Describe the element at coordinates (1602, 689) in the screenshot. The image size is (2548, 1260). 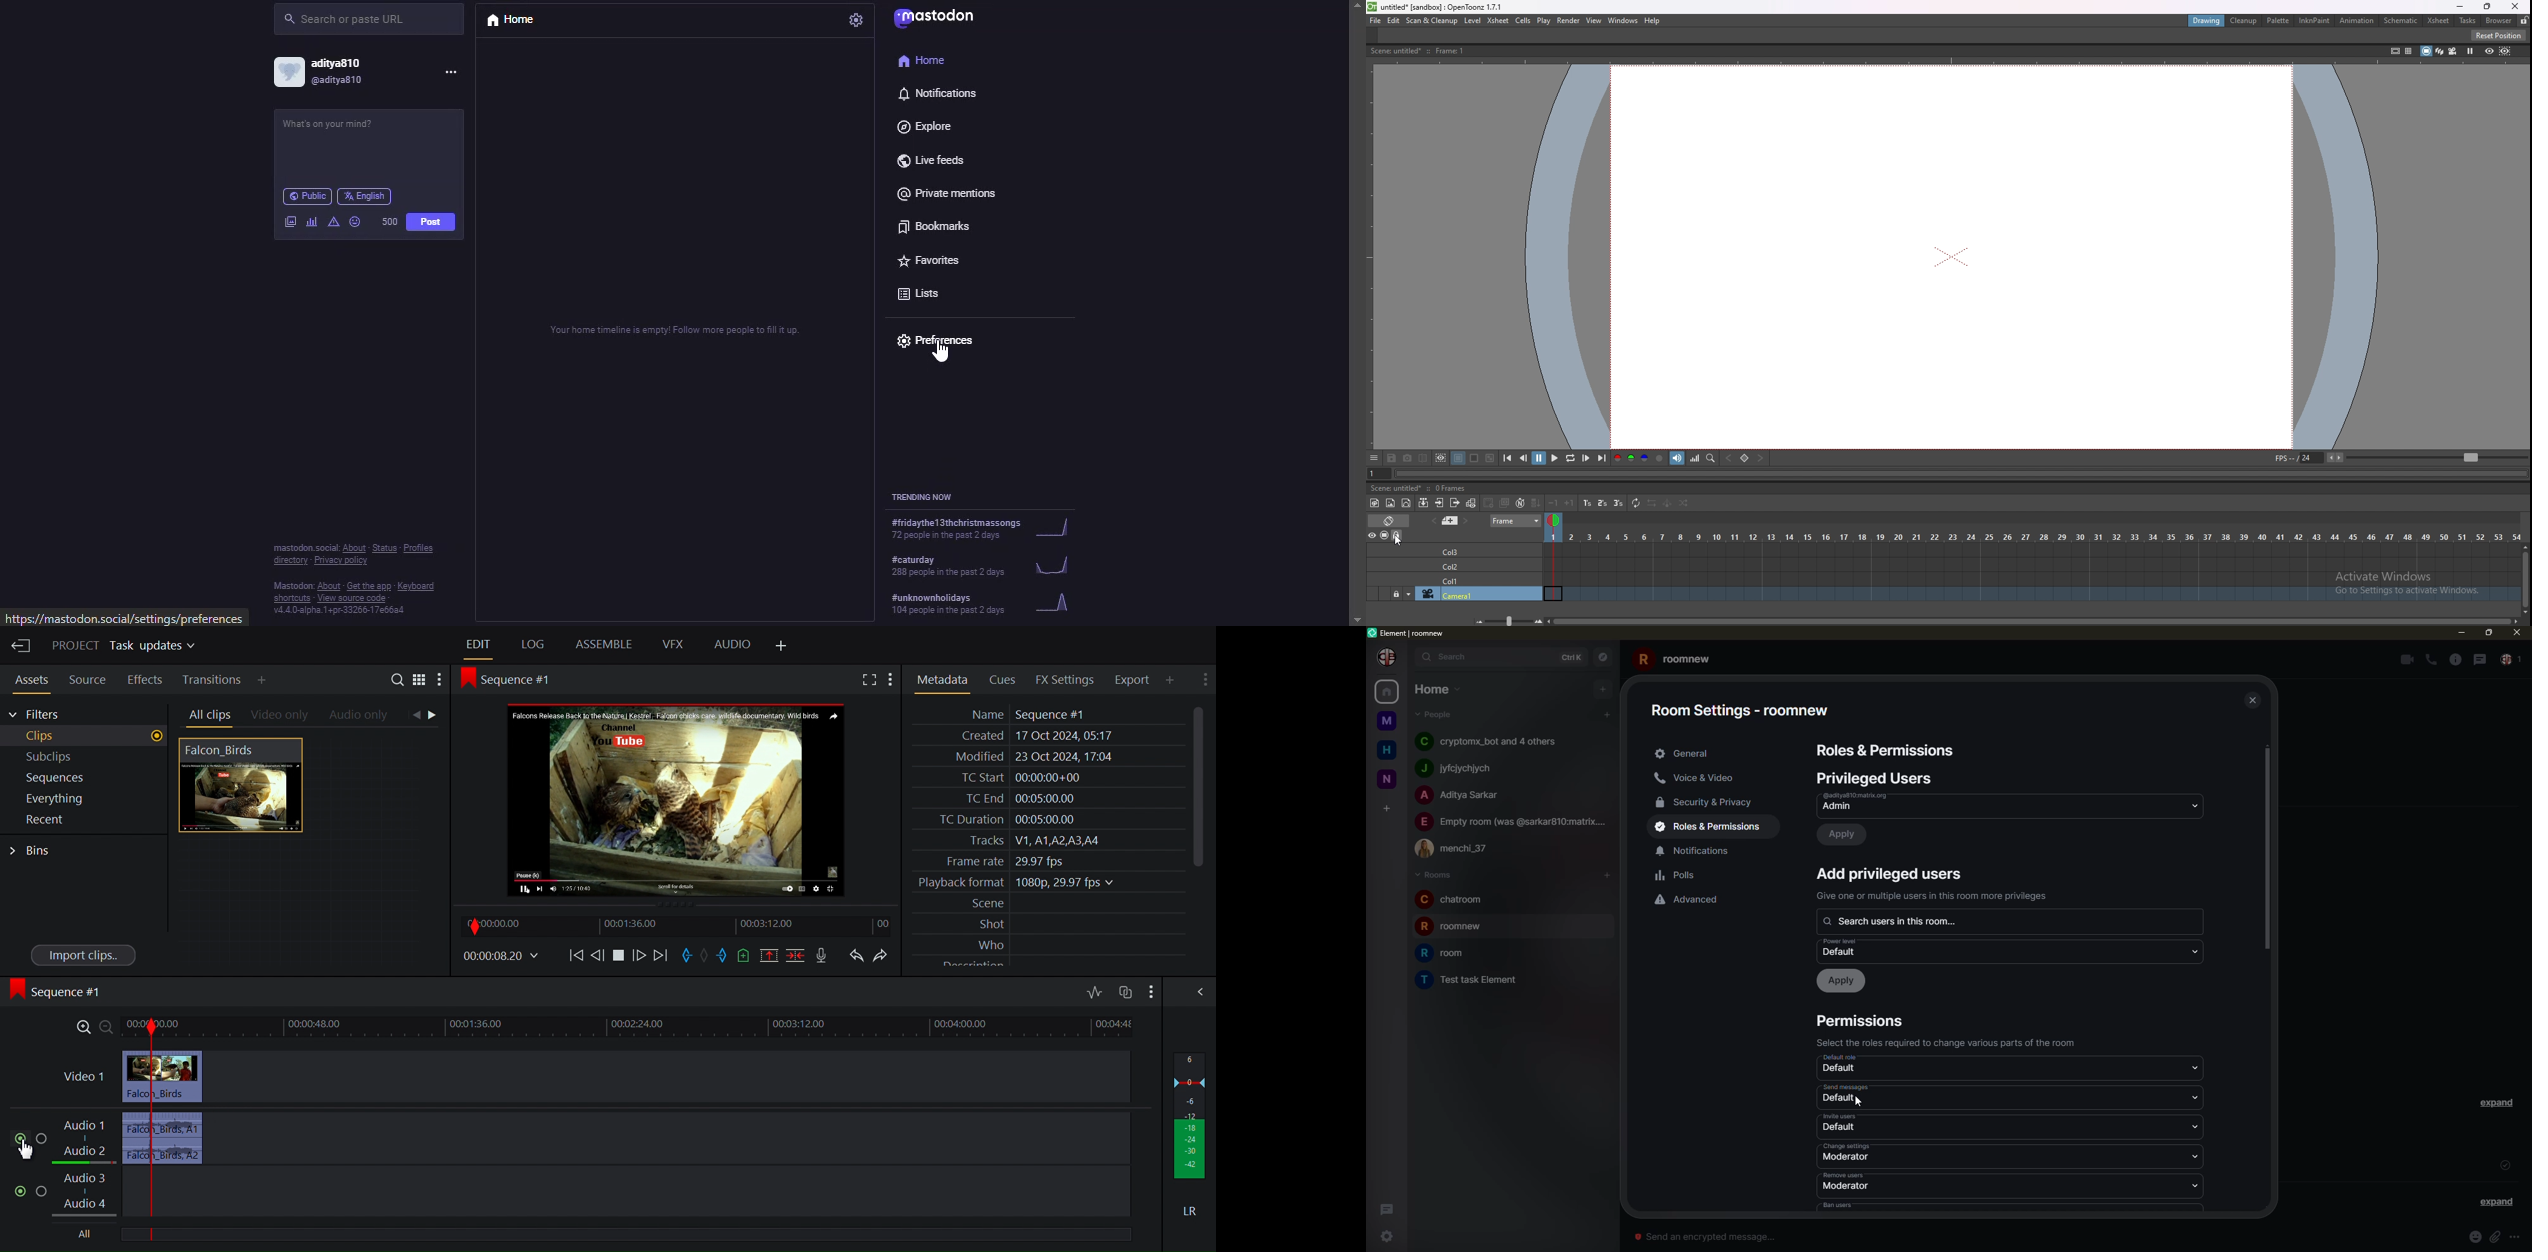
I see `add` at that location.